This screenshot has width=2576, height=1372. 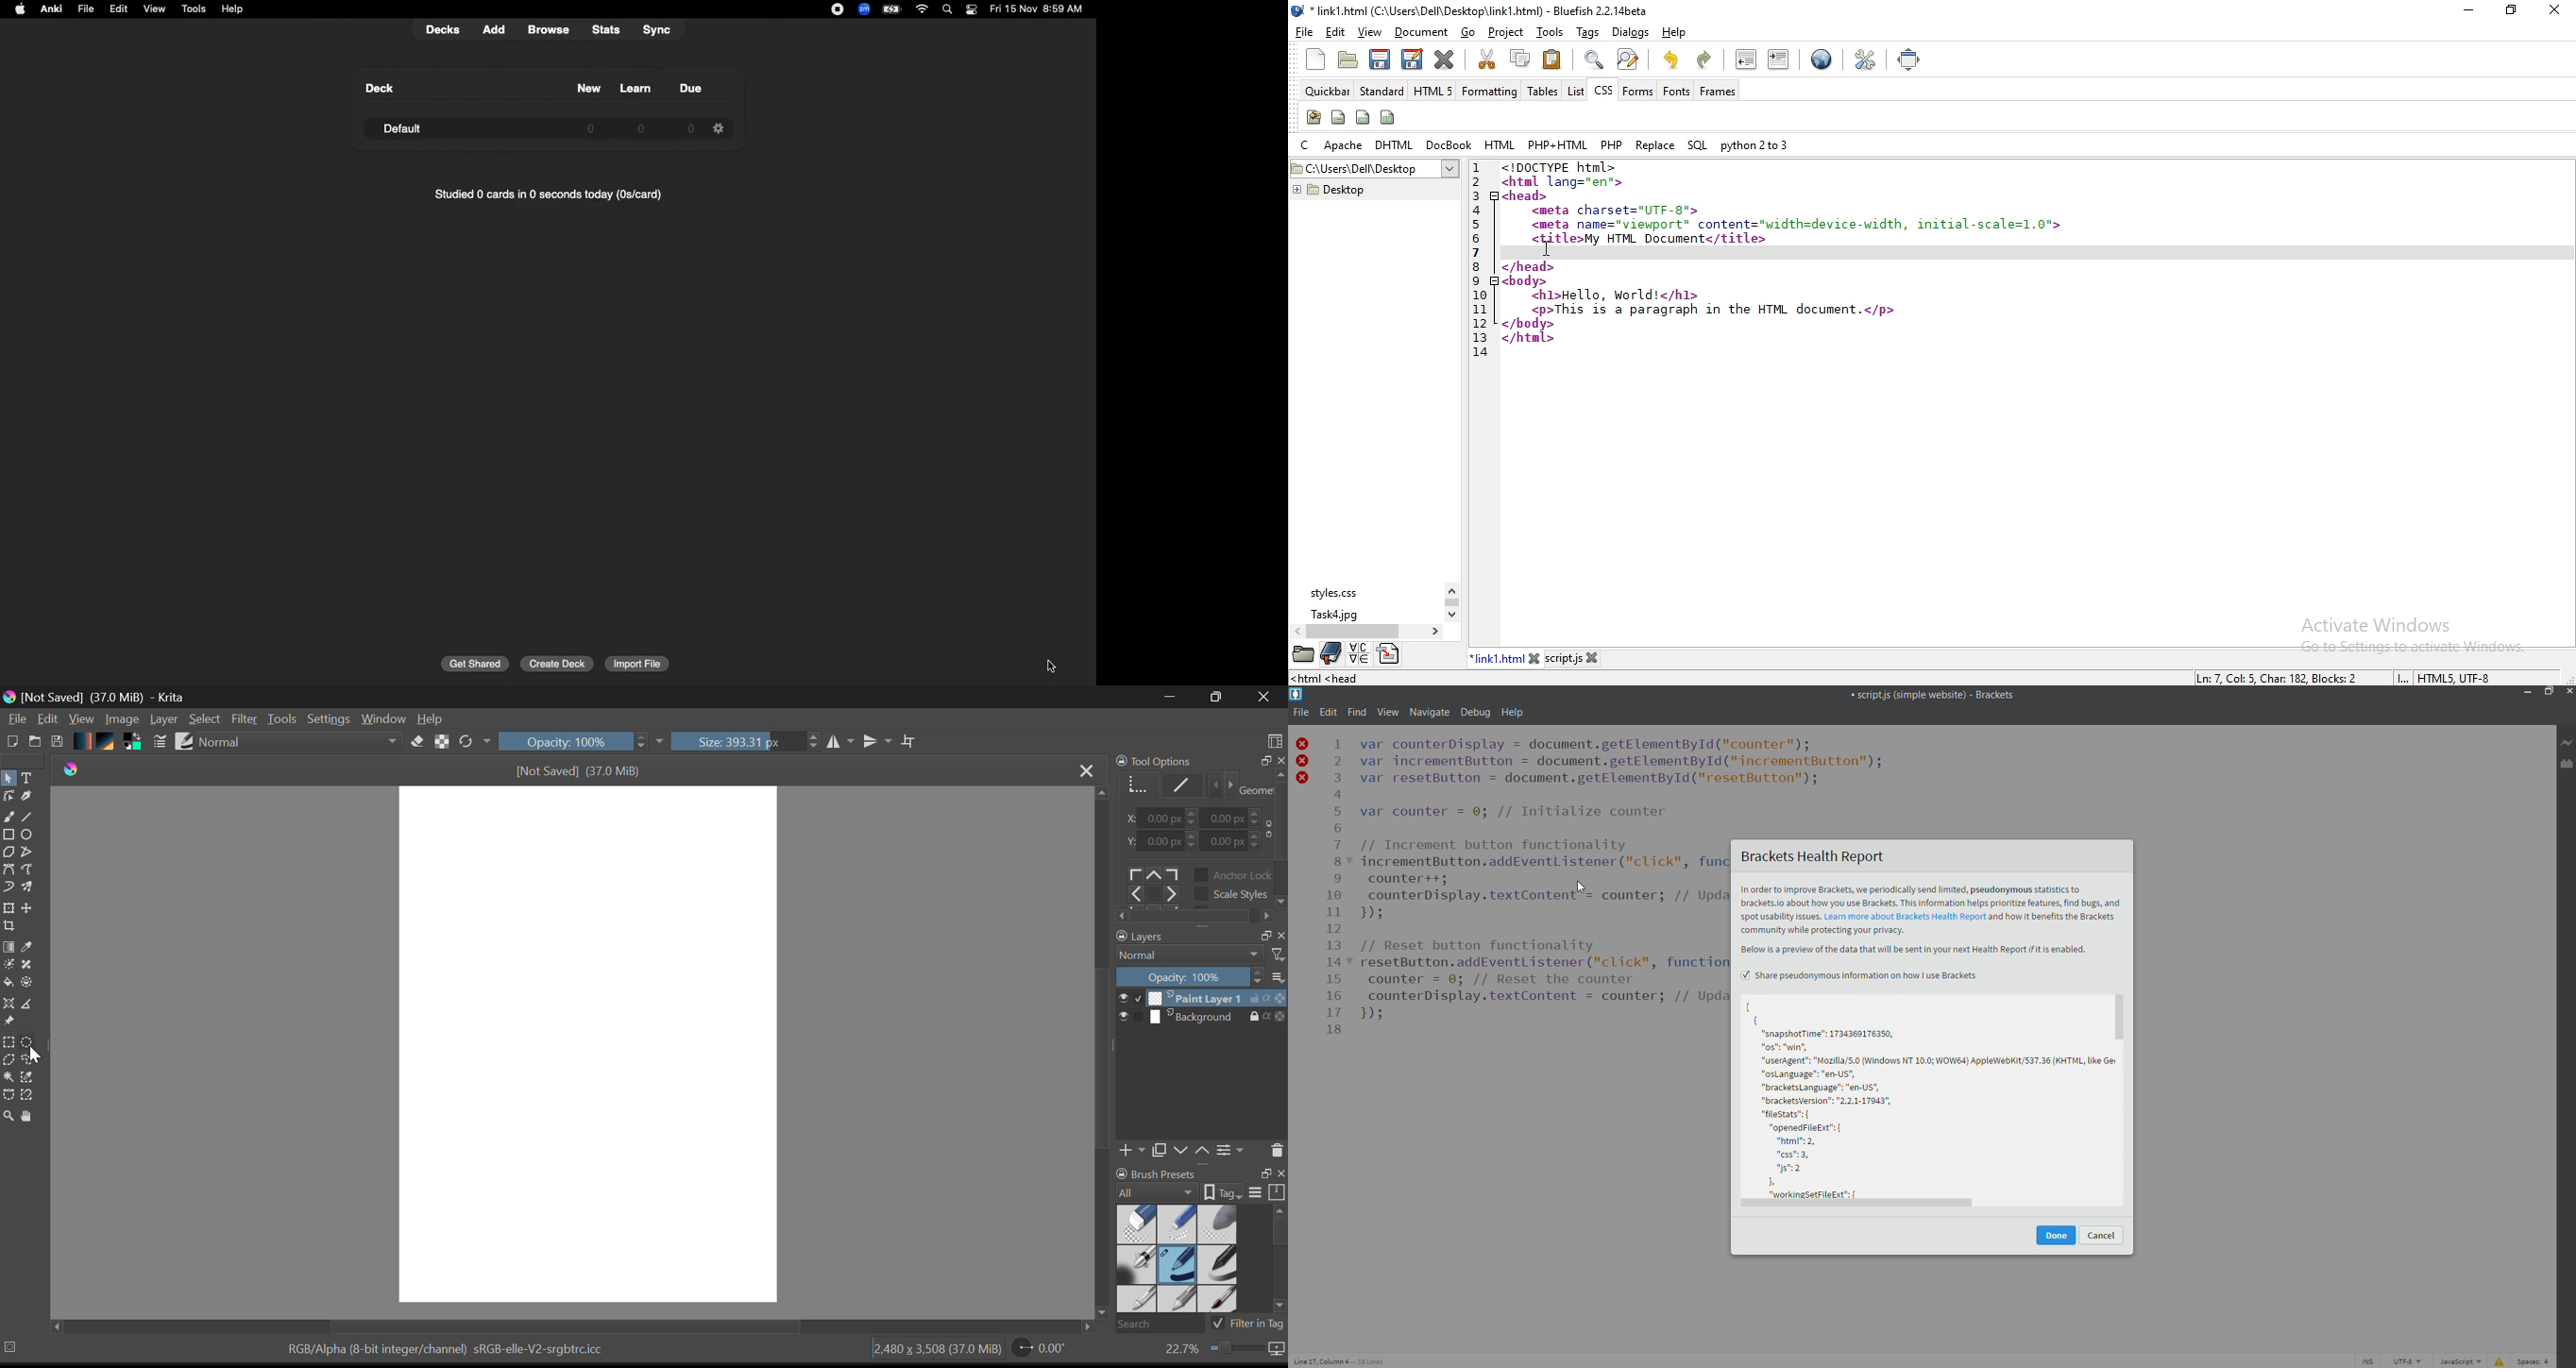 I want to click on 4, so click(x=1476, y=210).